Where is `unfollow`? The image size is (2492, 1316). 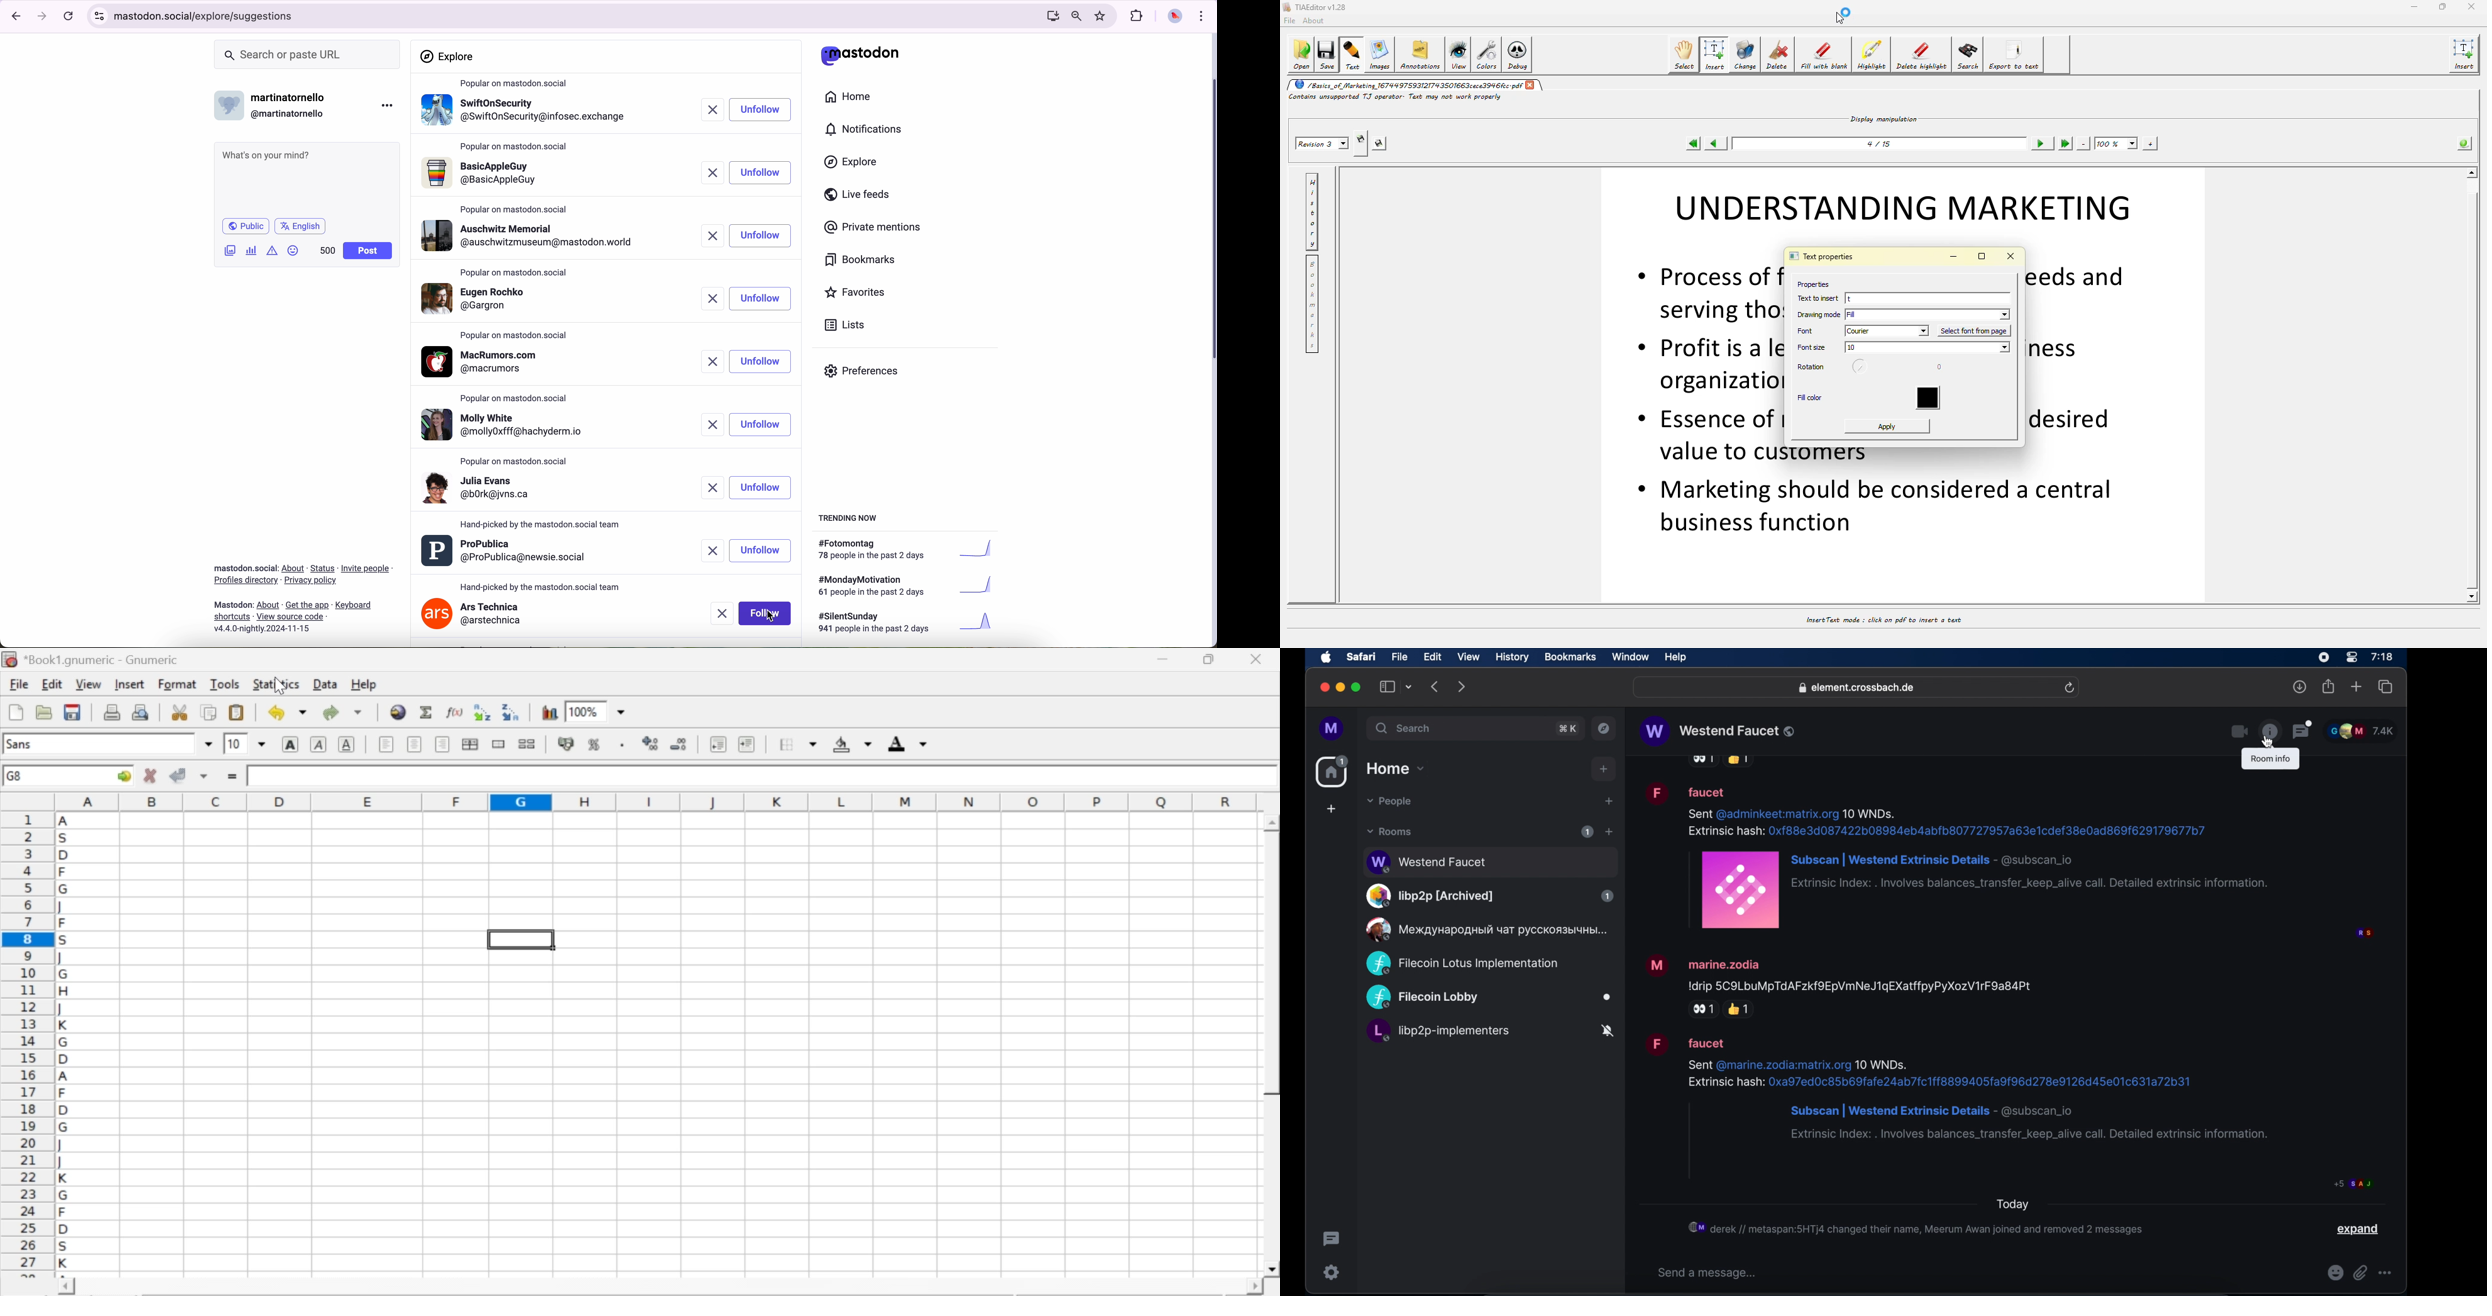
unfollow is located at coordinates (763, 550).